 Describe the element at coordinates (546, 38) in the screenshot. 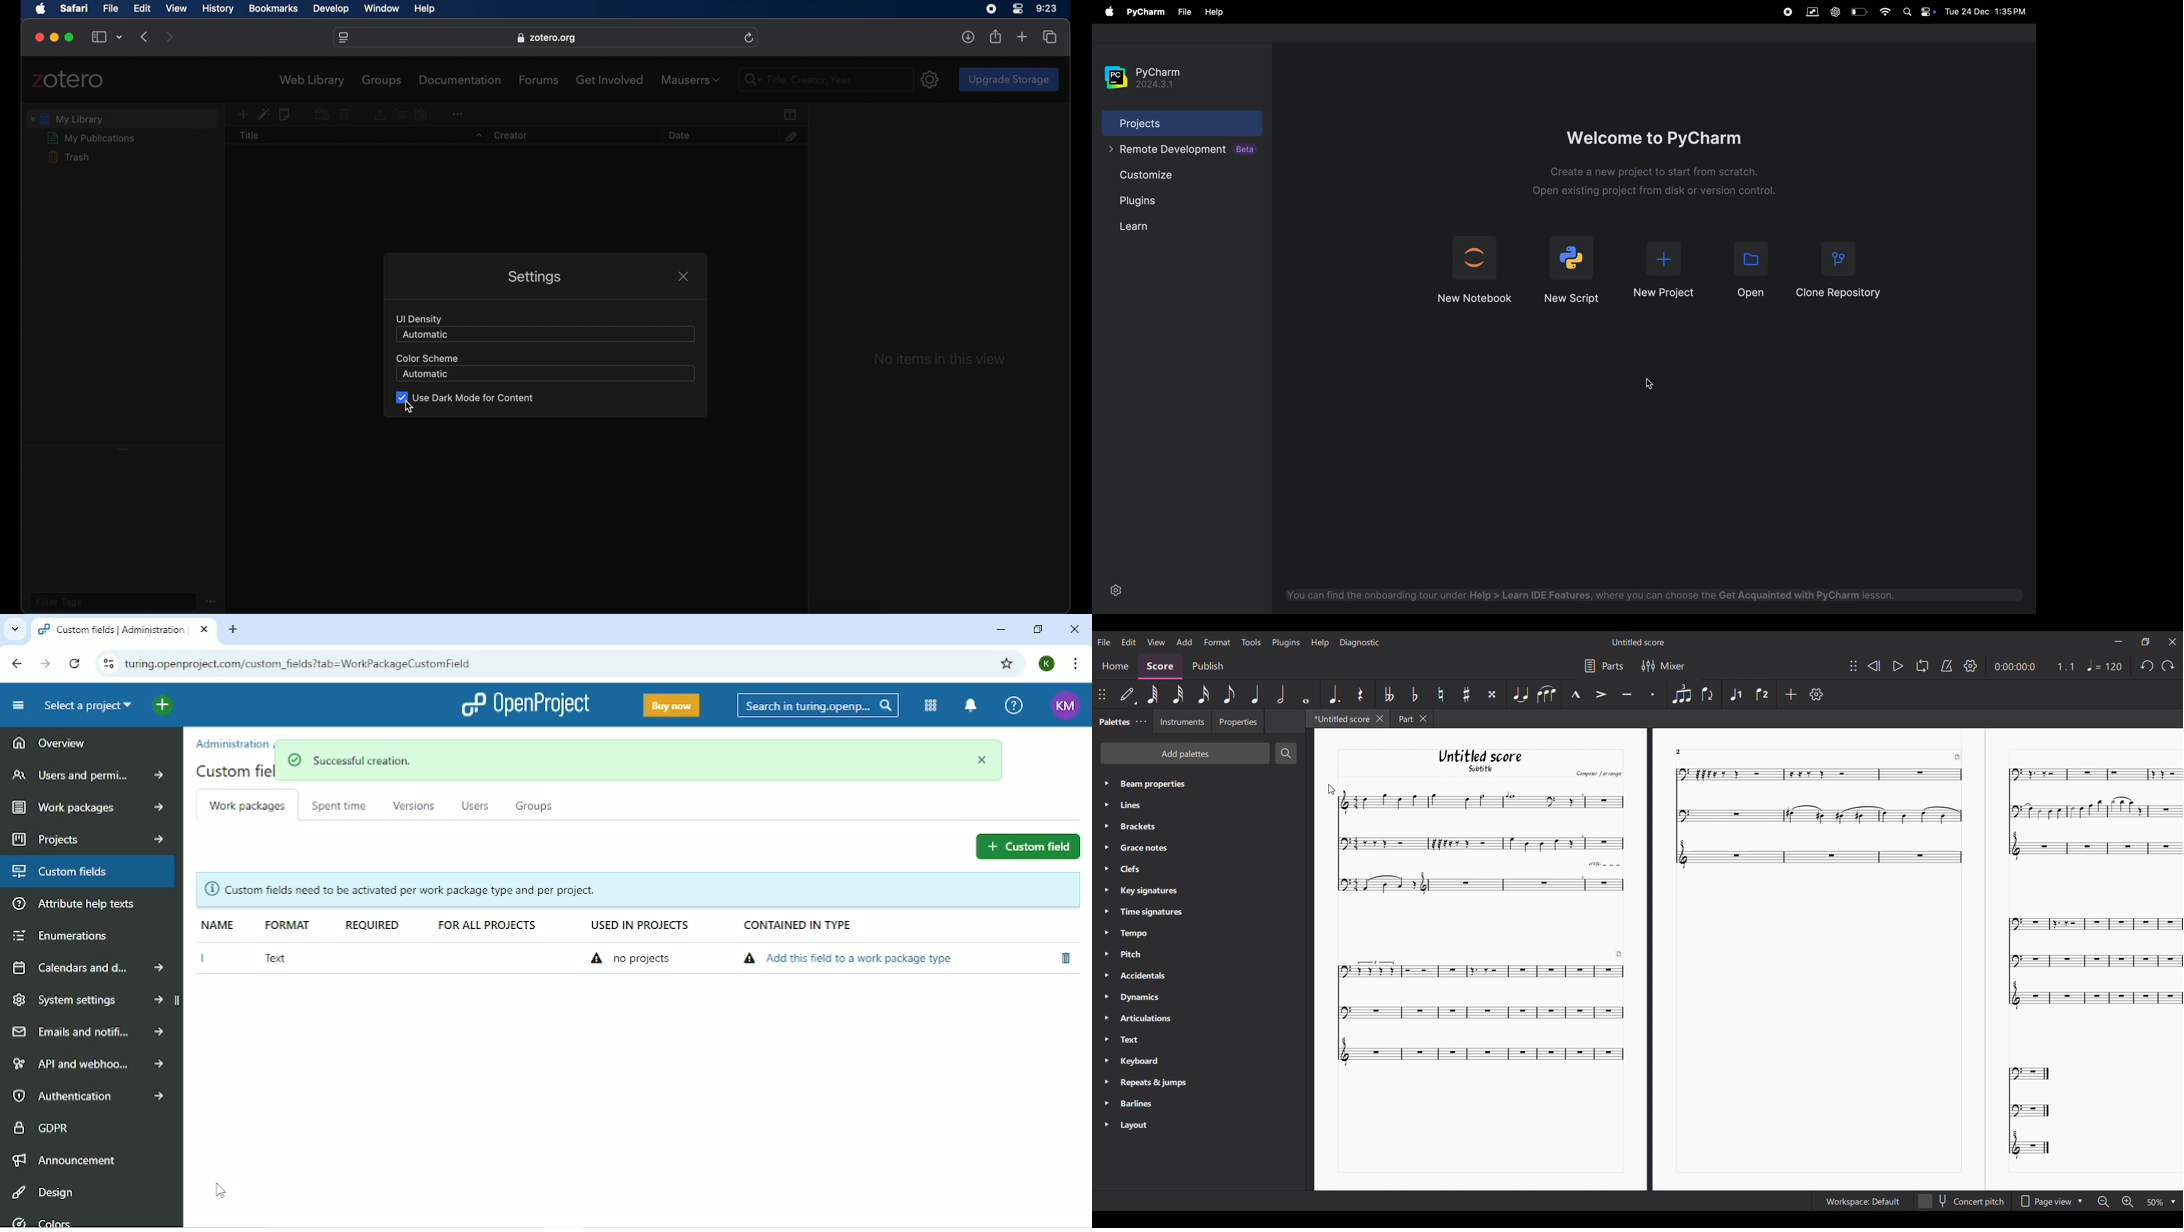

I see `website address` at that location.